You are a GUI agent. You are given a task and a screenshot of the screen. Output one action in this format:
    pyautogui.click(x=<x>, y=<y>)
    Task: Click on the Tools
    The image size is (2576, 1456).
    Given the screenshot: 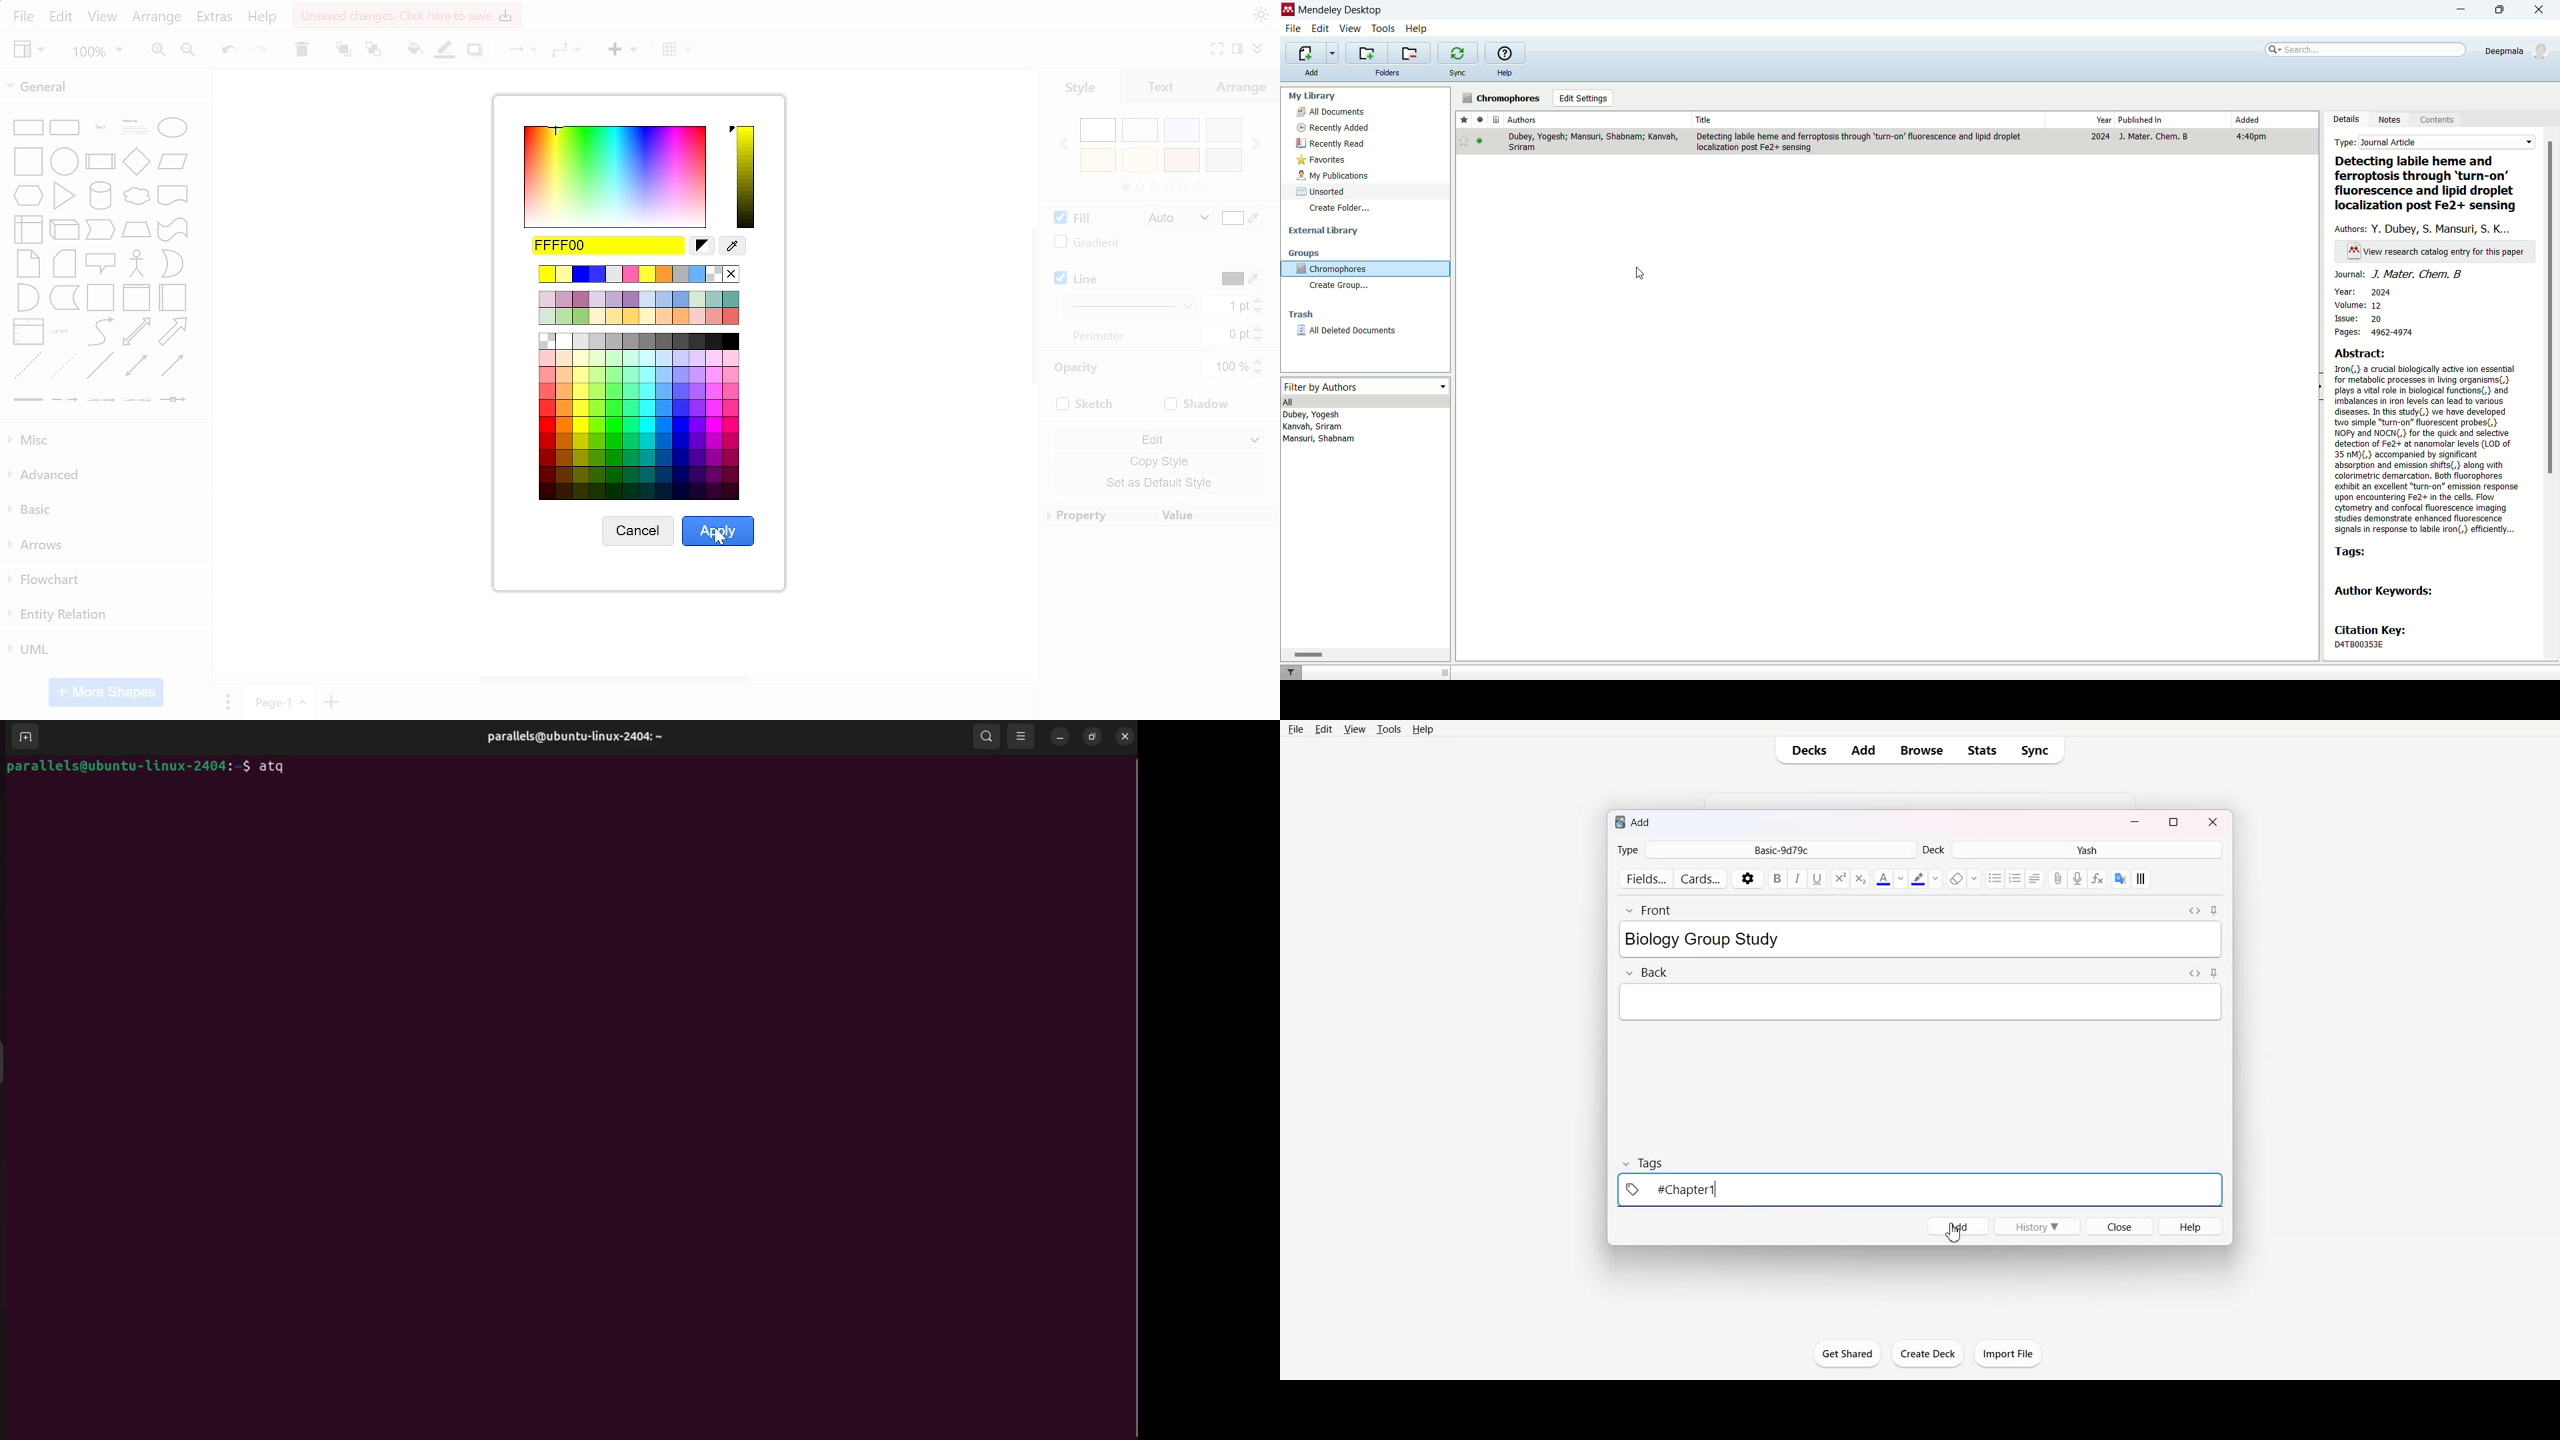 What is the action you would take?
    pyautogui.click(x=1389, y=730)
    